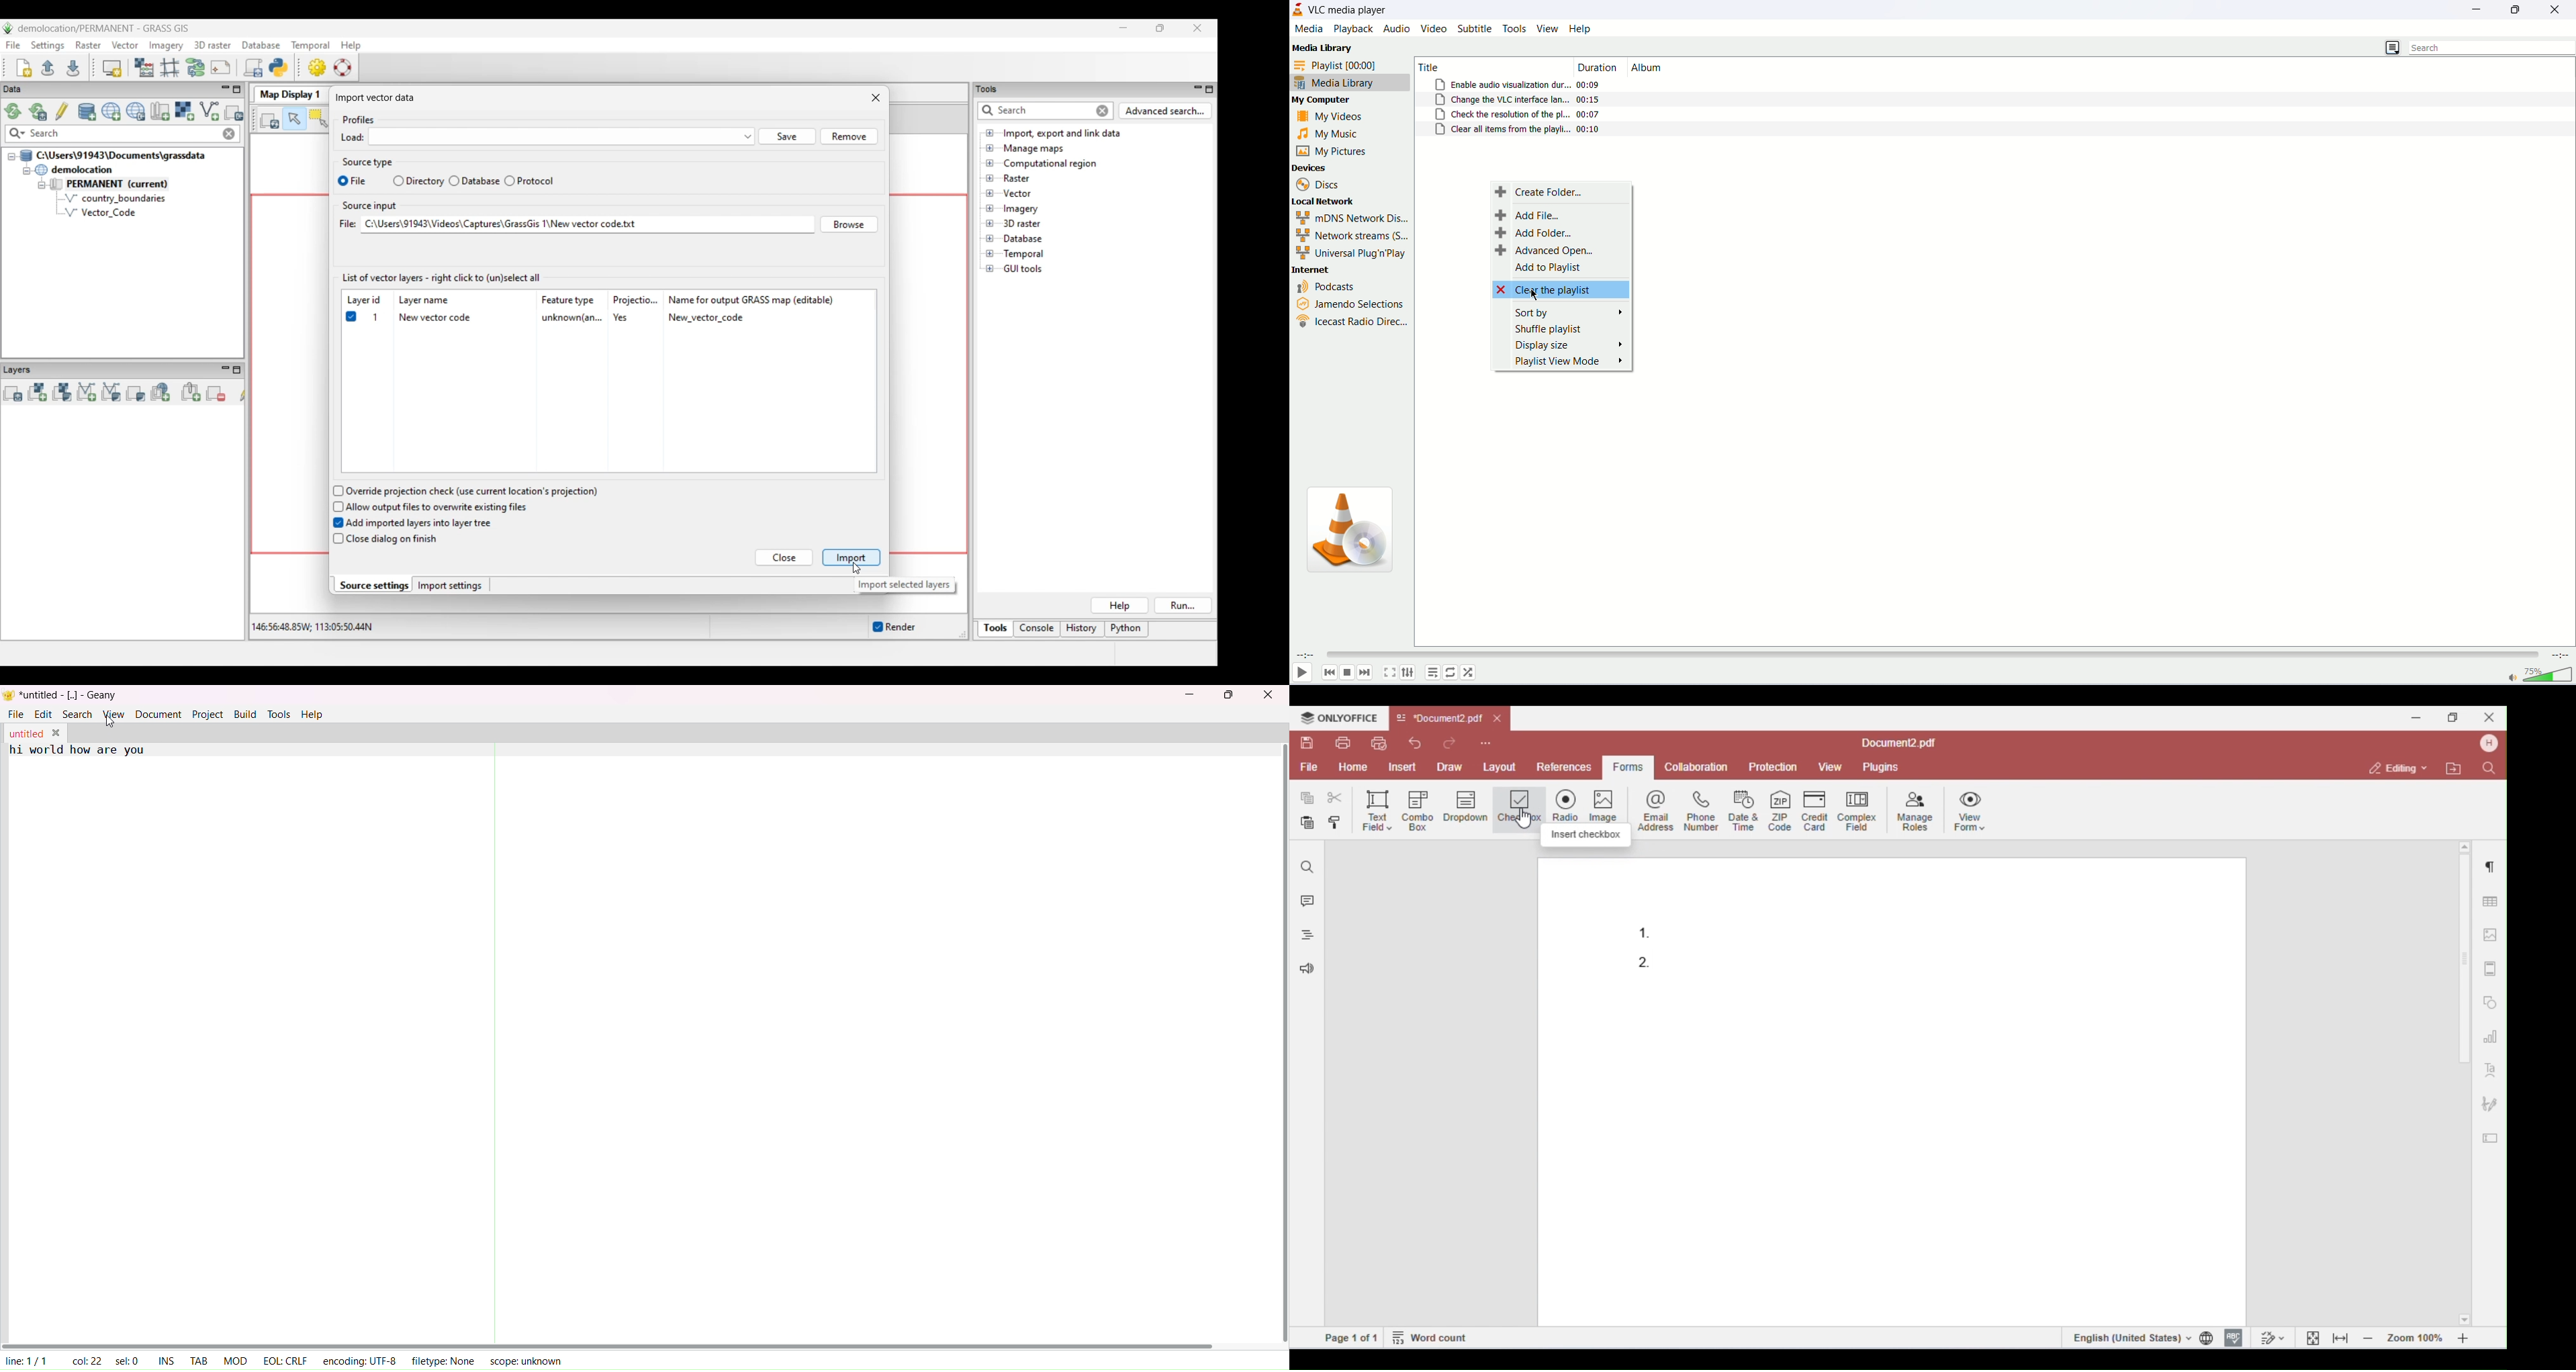  Describe the element at coordinates (113, 155) in the screenshot. I see `Double click to collapse file thread` at that location.